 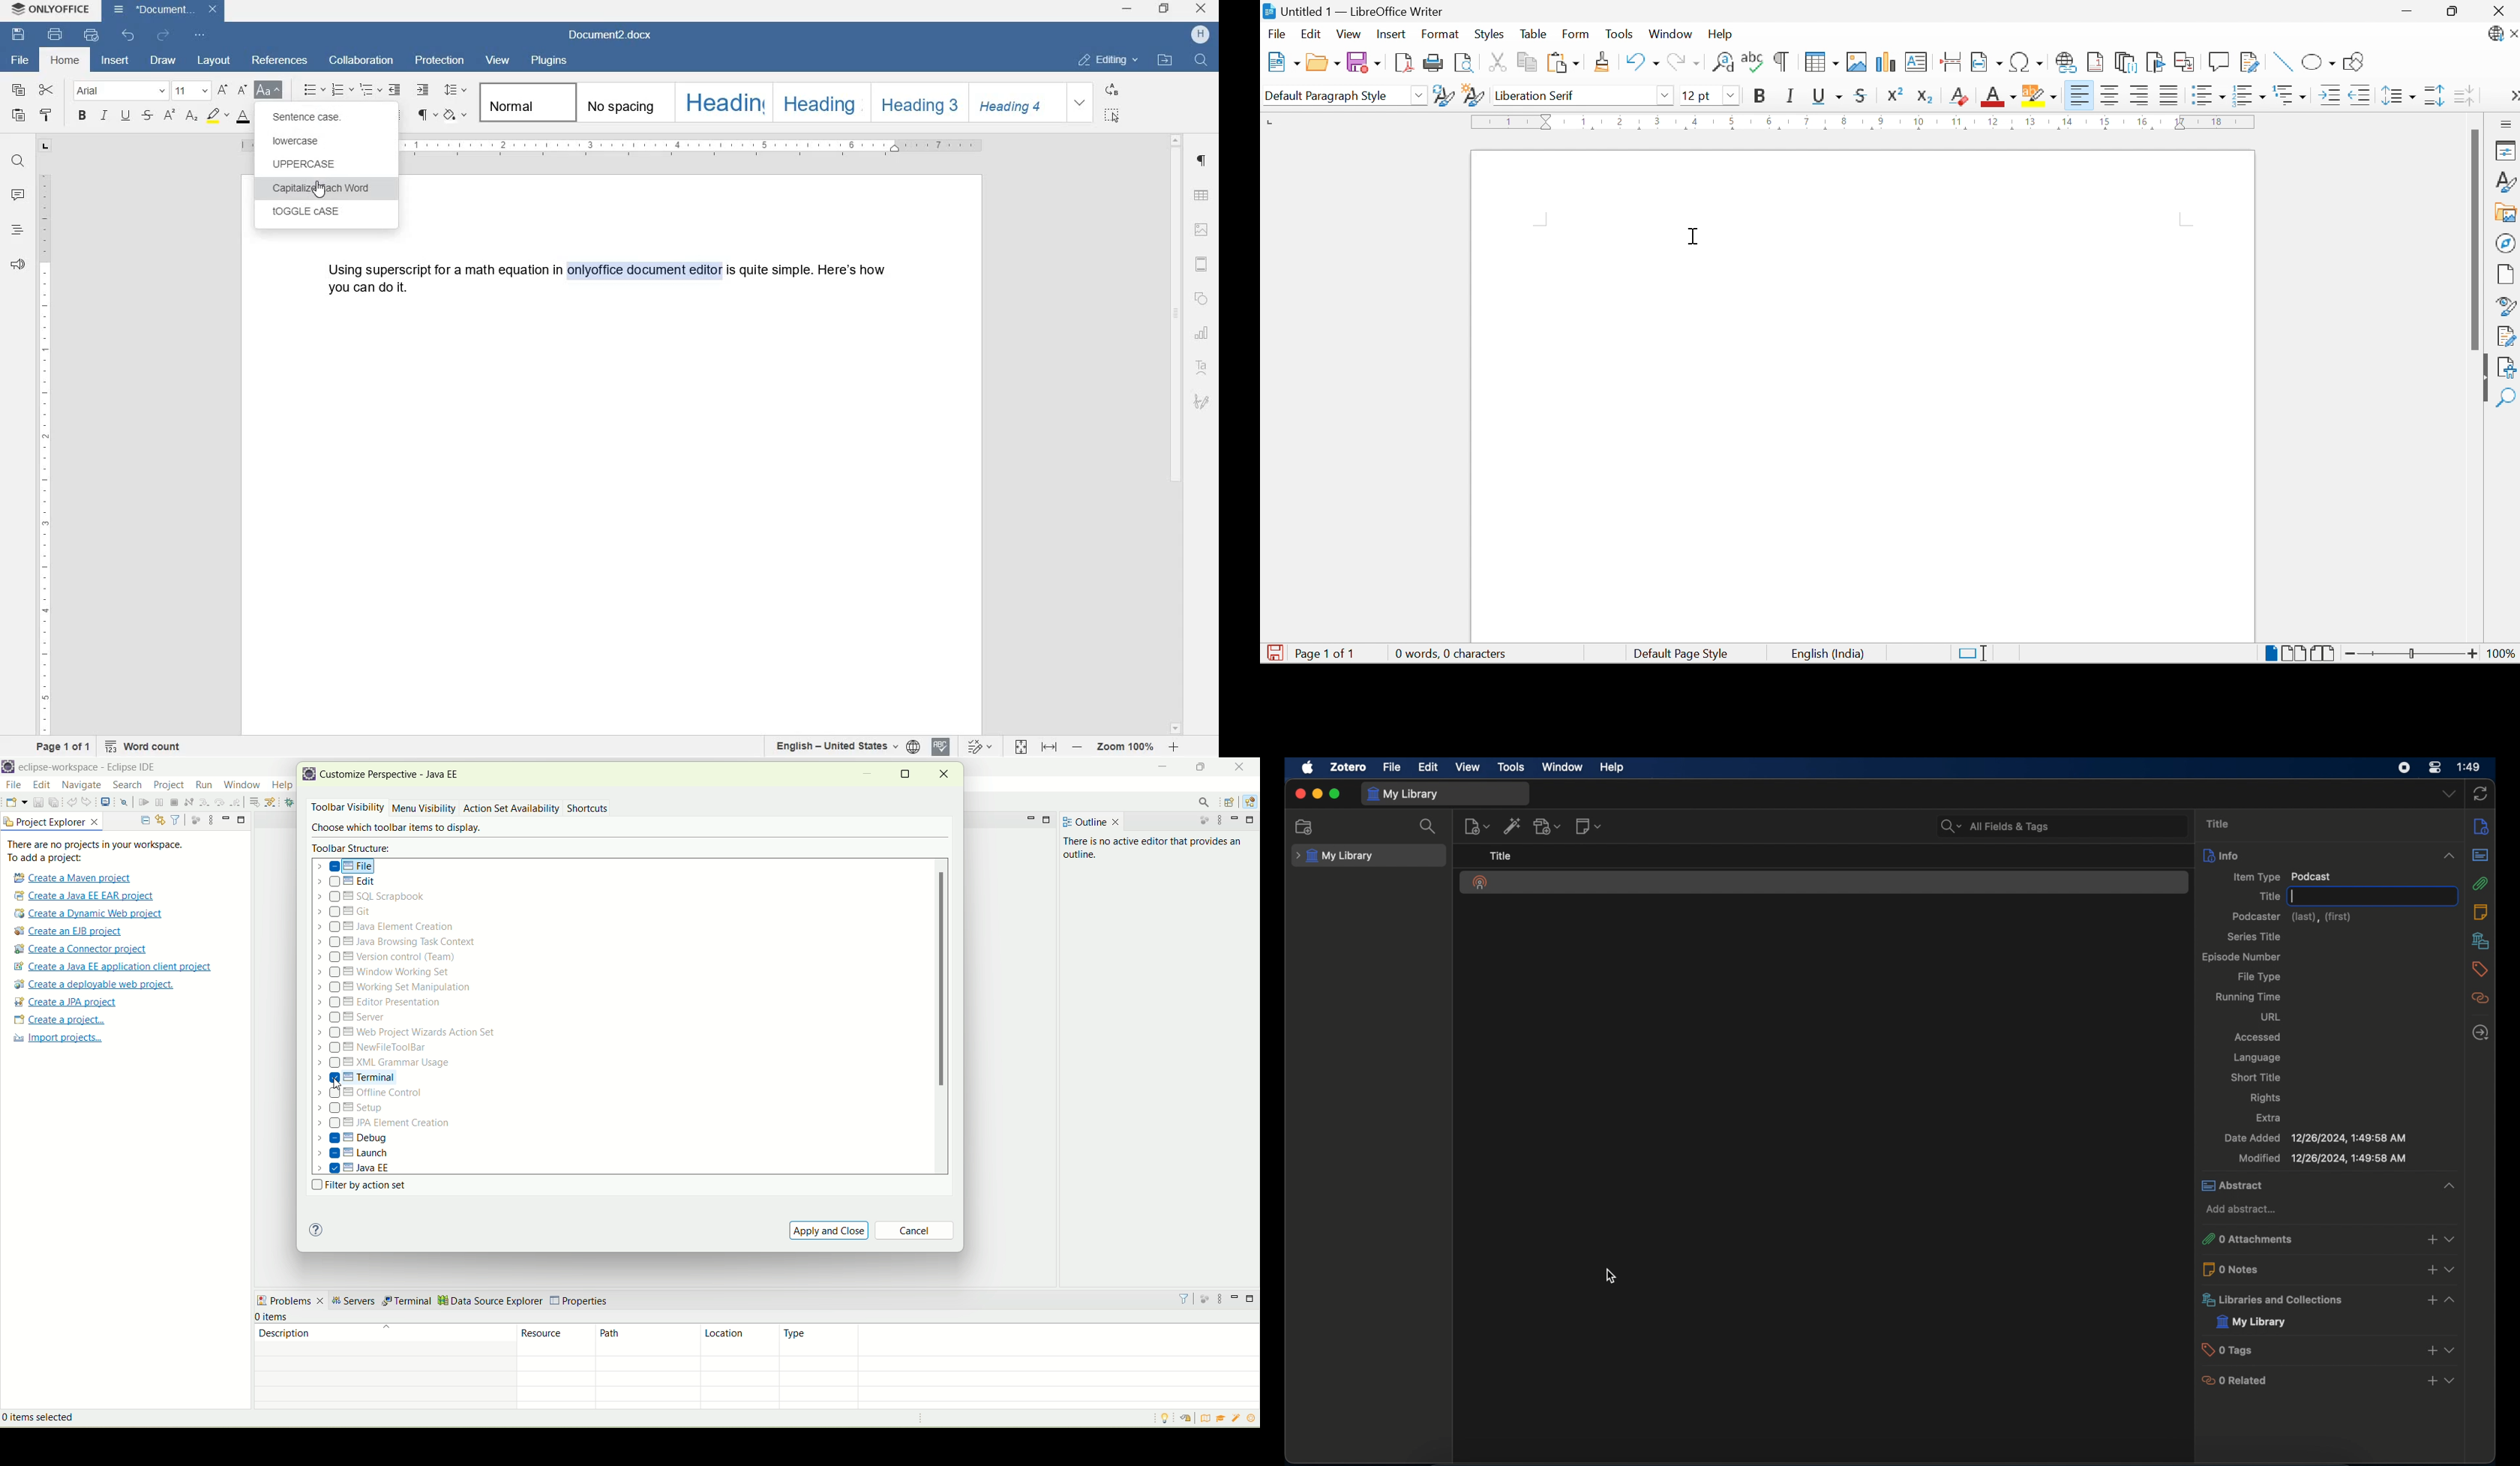 I want to click on signature, so click(x=1202, y=402).